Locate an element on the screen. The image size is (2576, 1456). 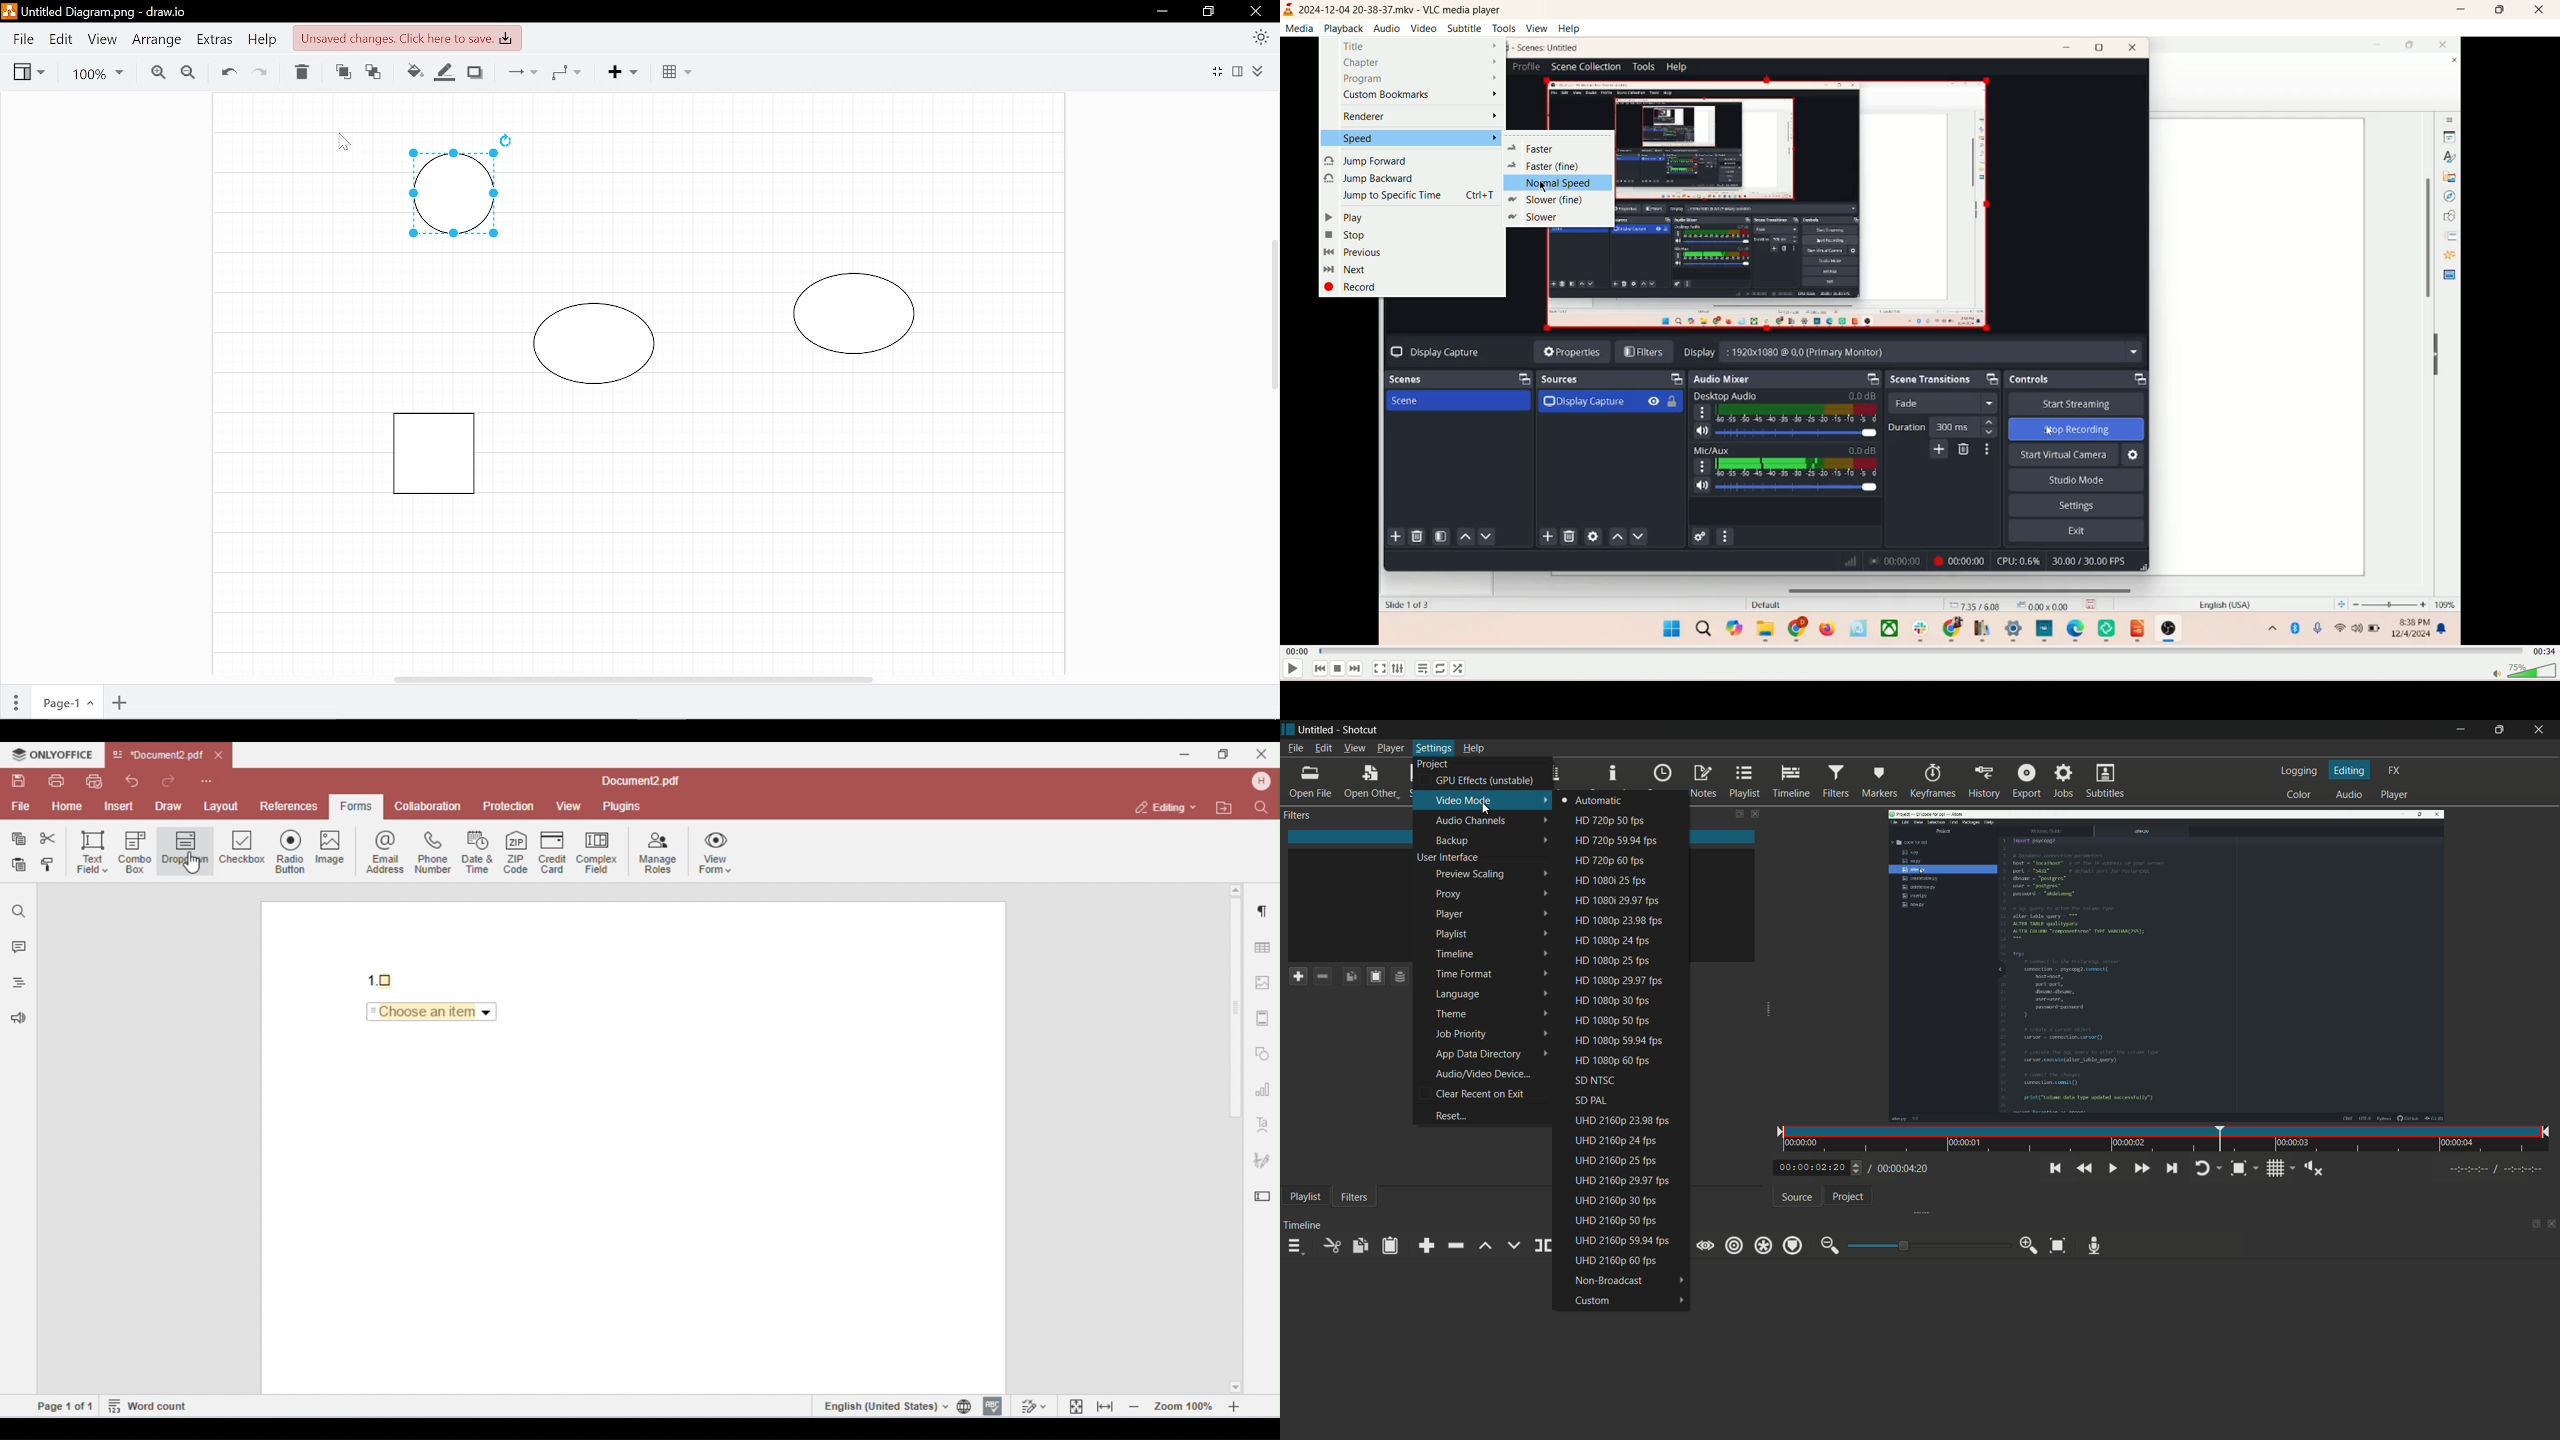
Delete is located at coordinates (304, 73).